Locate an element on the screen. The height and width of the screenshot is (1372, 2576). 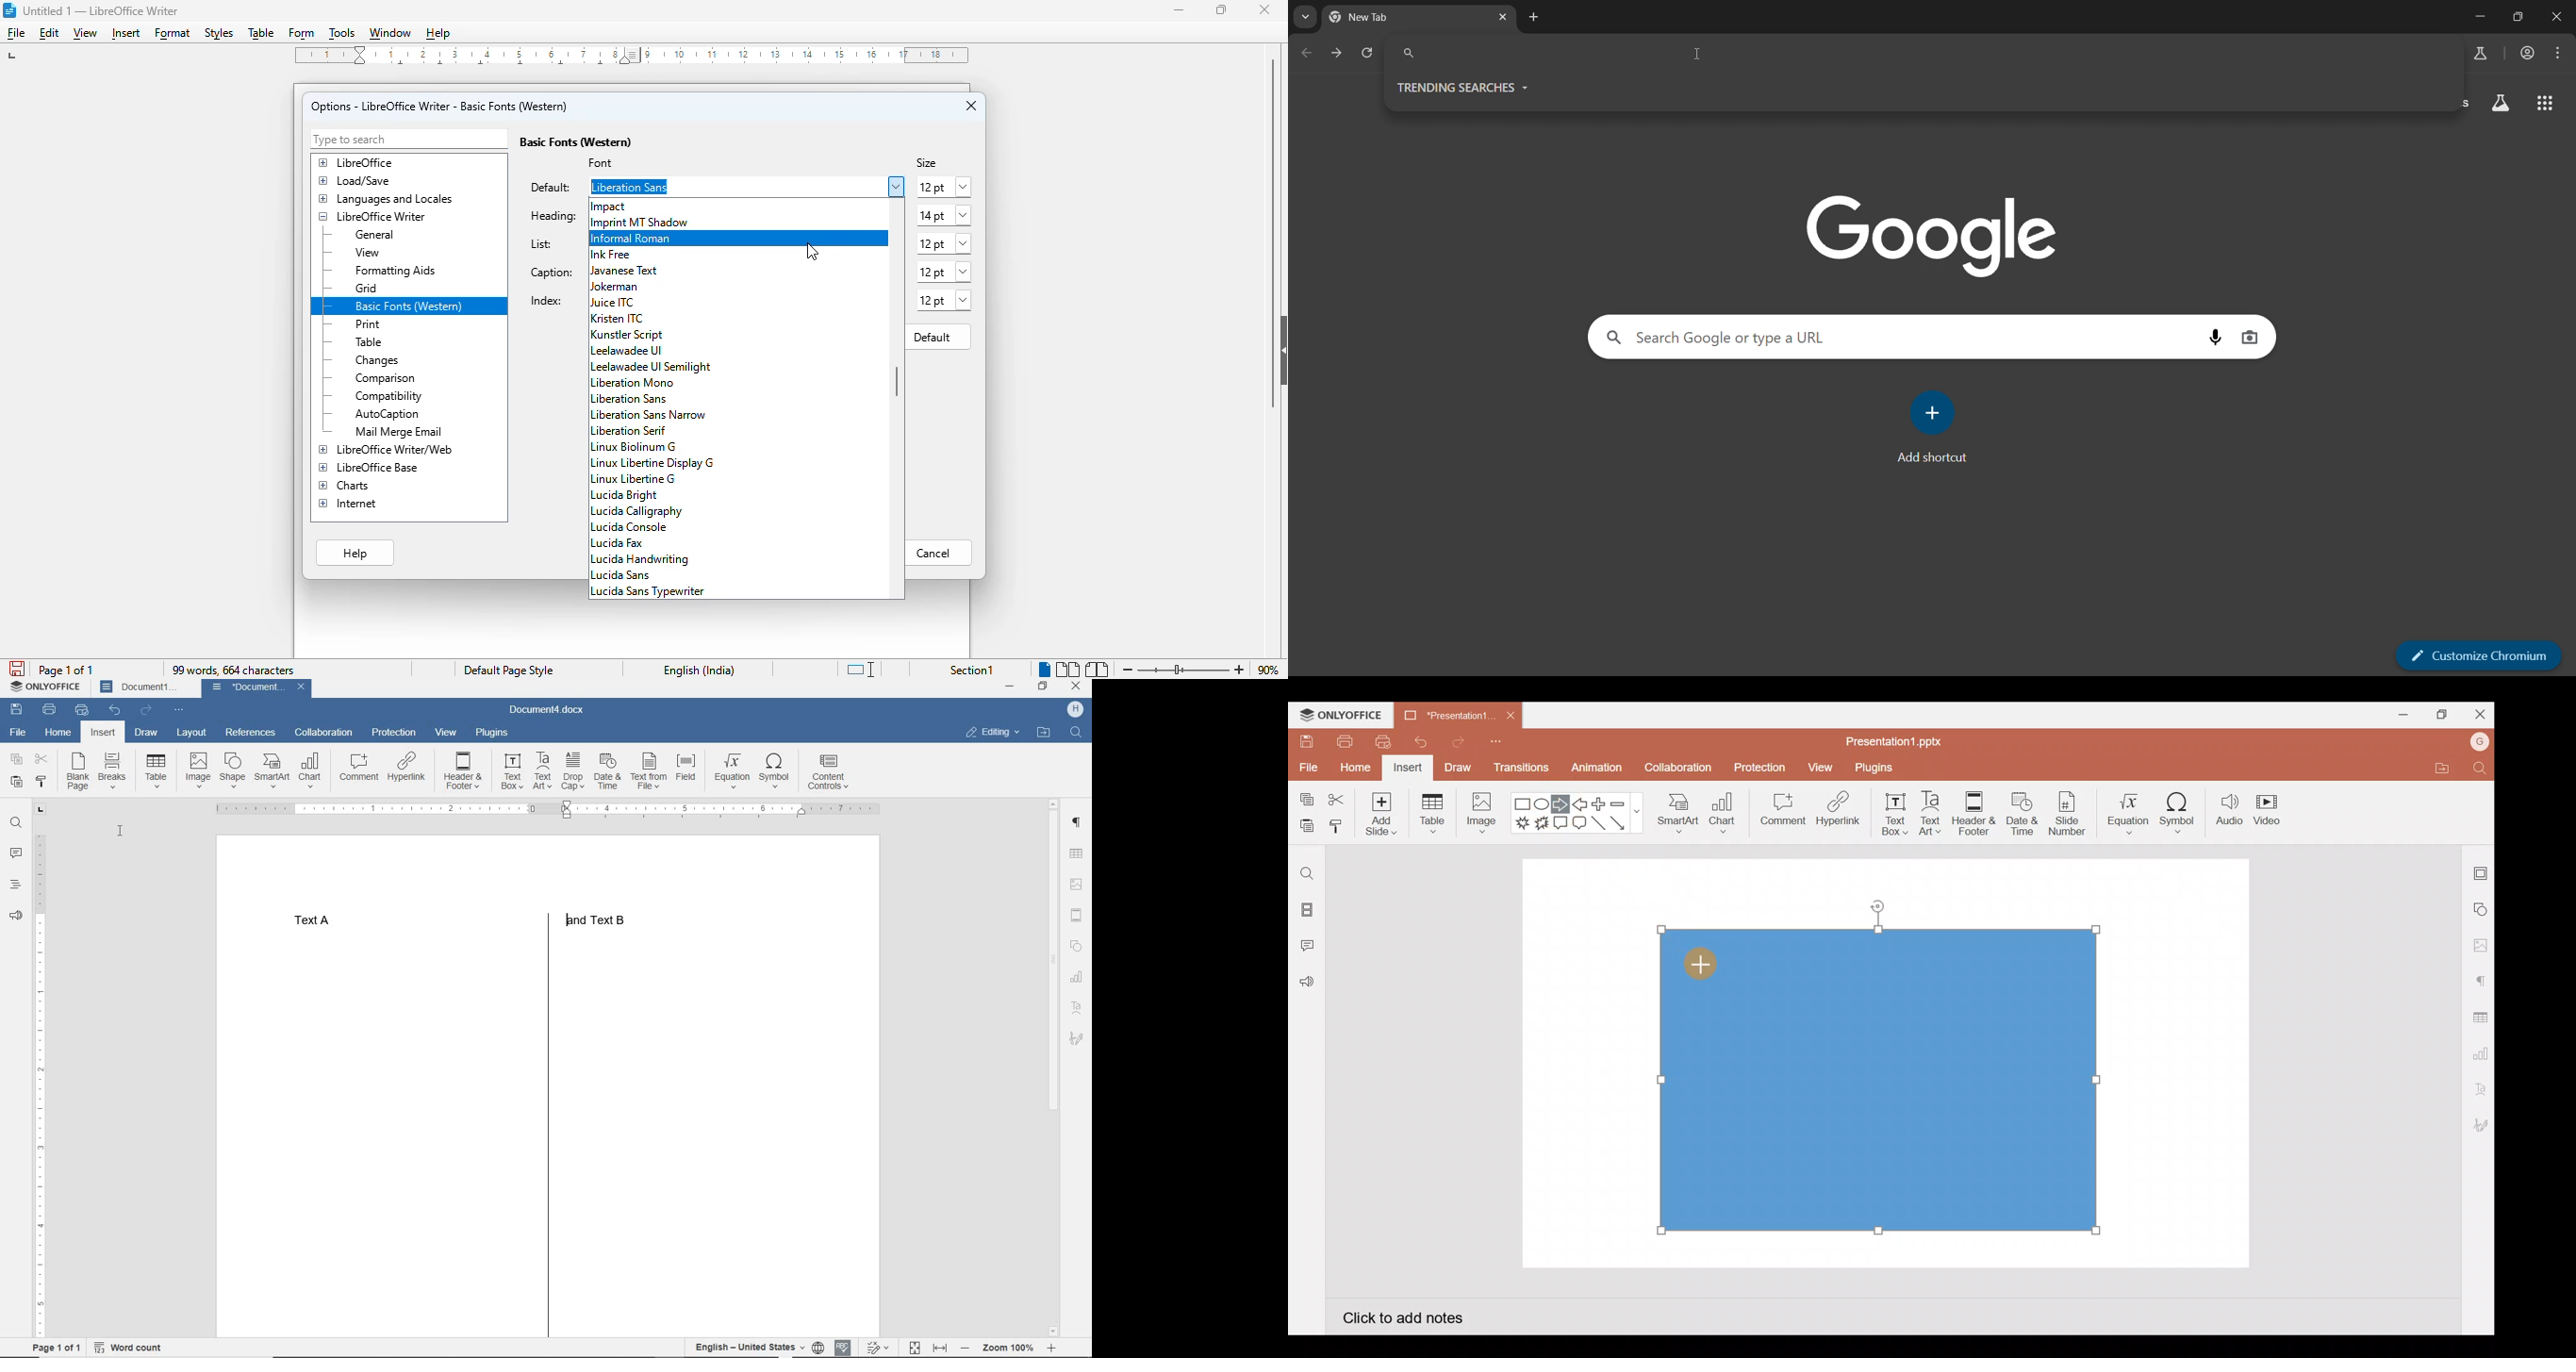
IMAGE is located at coordinates (196, 771).